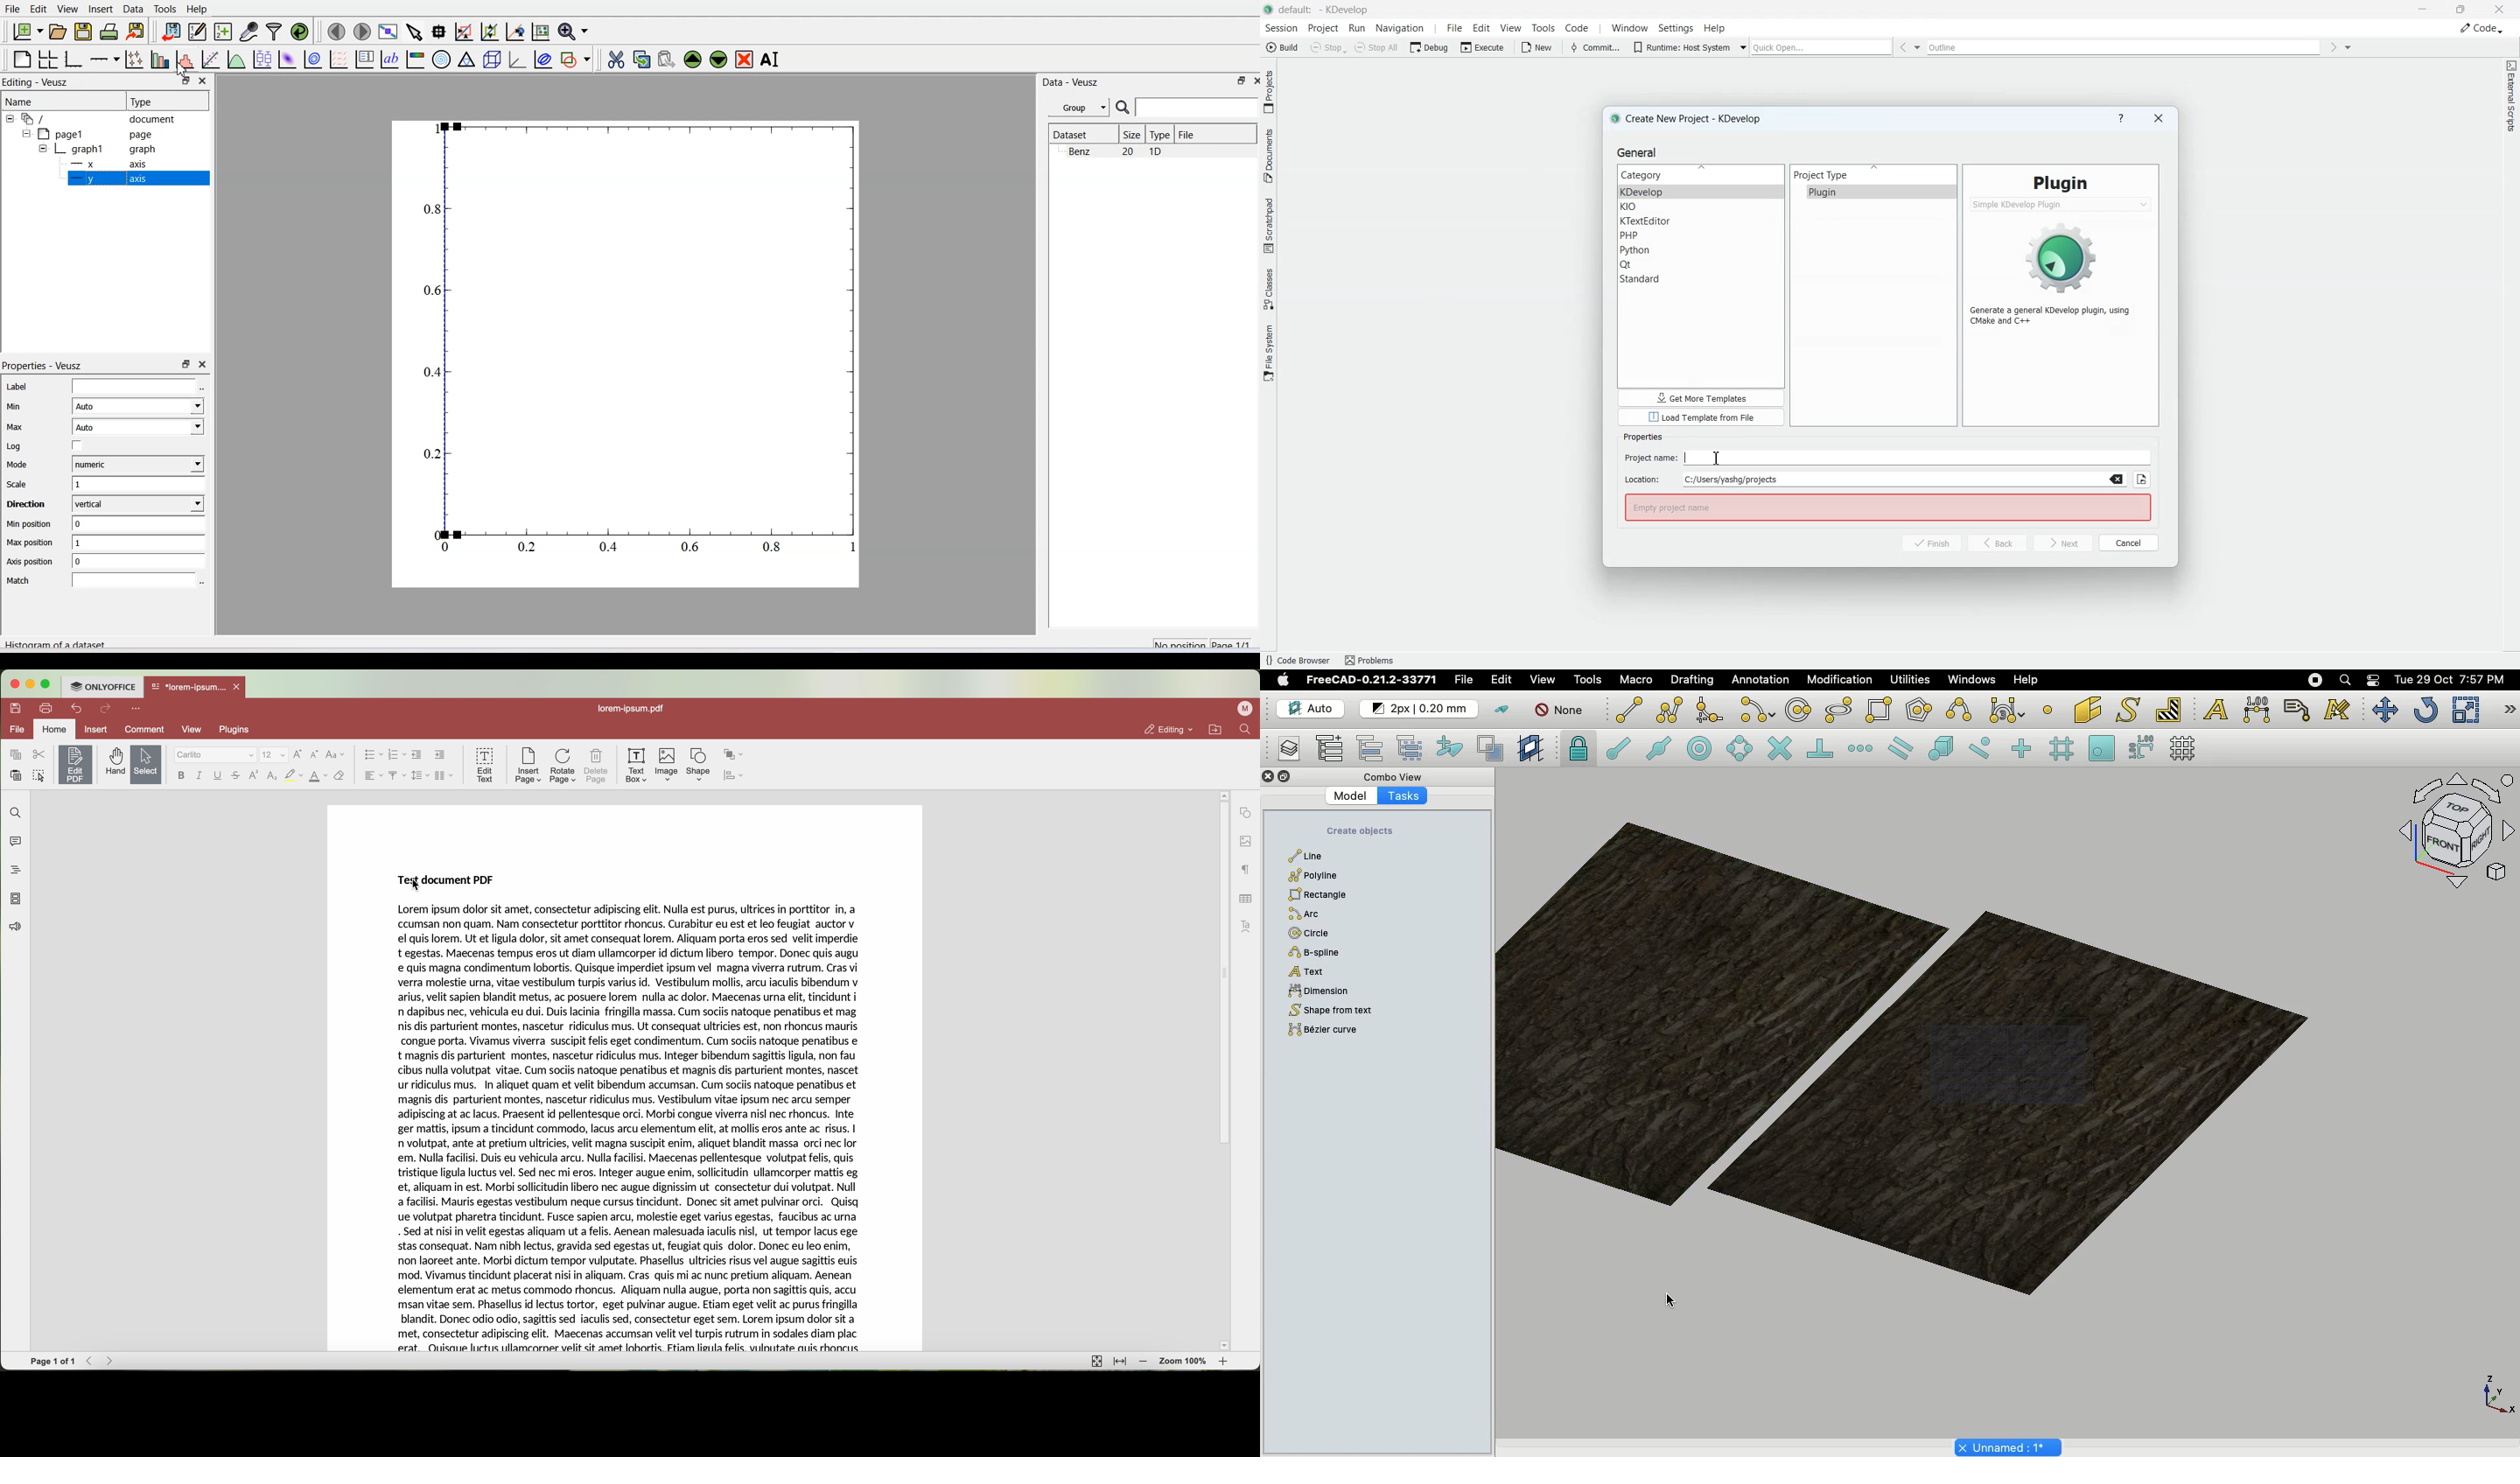  What do you see at coordinates (373, 755) in the screenshot?
I see `bullets` at bounding box center [373, 755].